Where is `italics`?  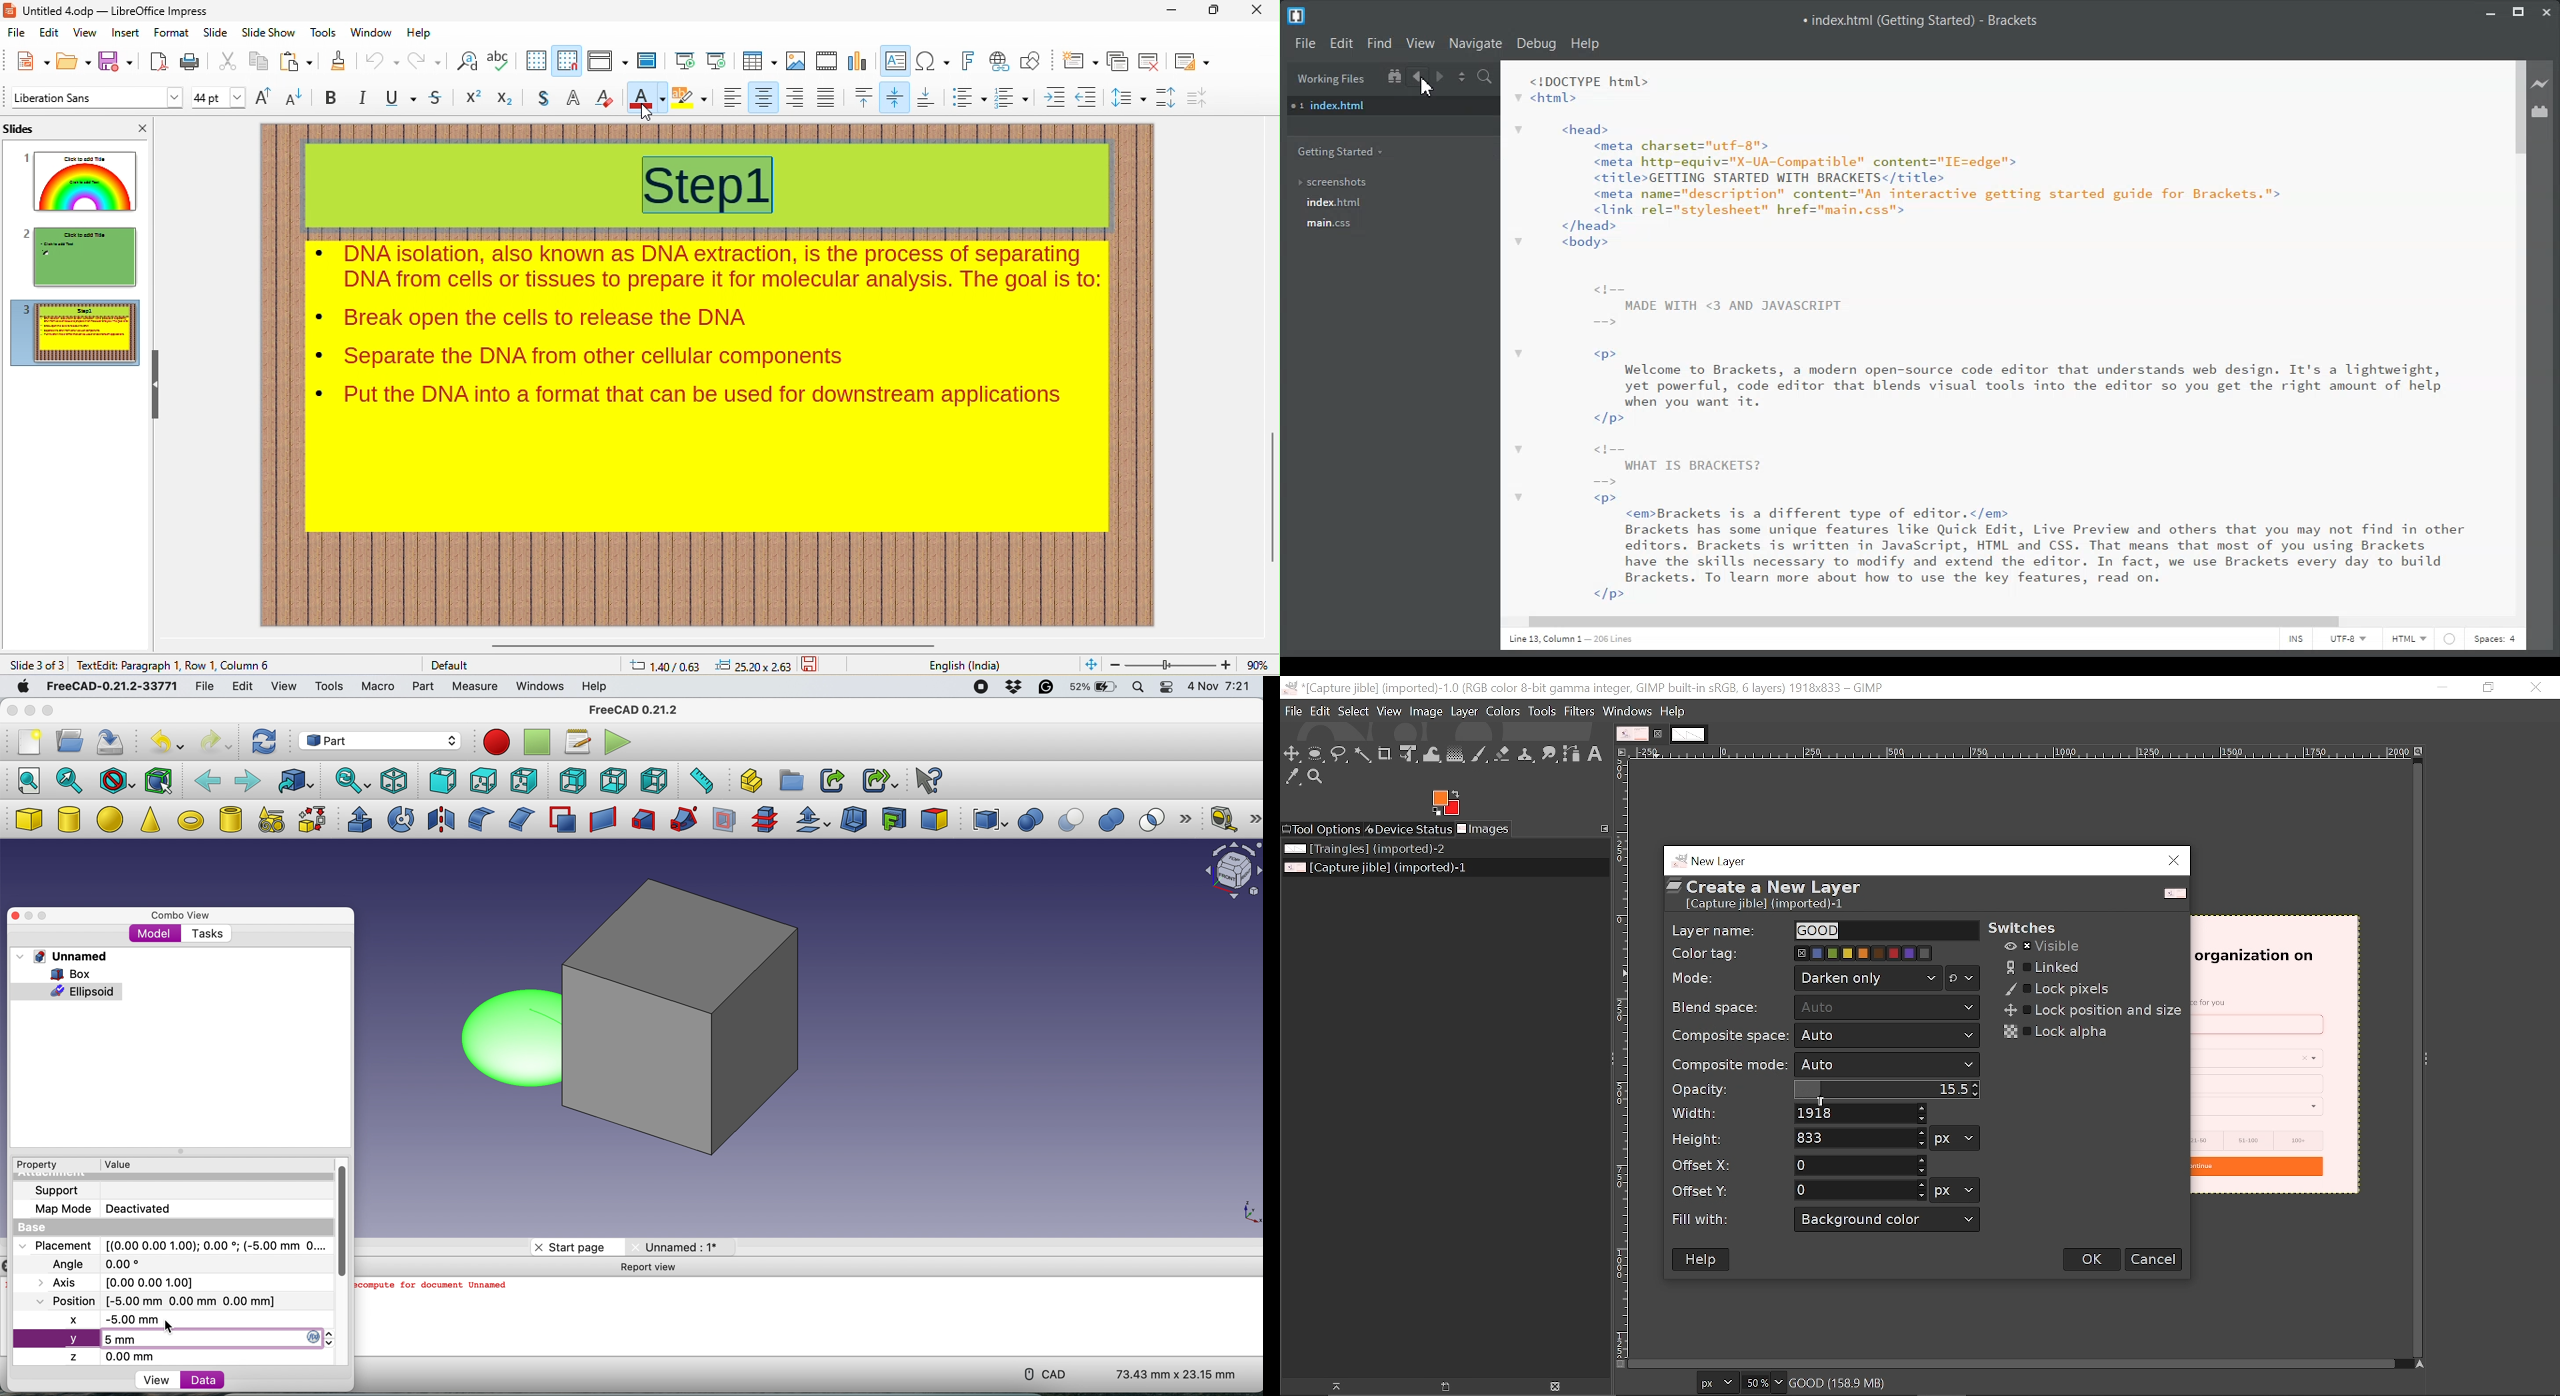 italics is located at coordinates (364, 99).